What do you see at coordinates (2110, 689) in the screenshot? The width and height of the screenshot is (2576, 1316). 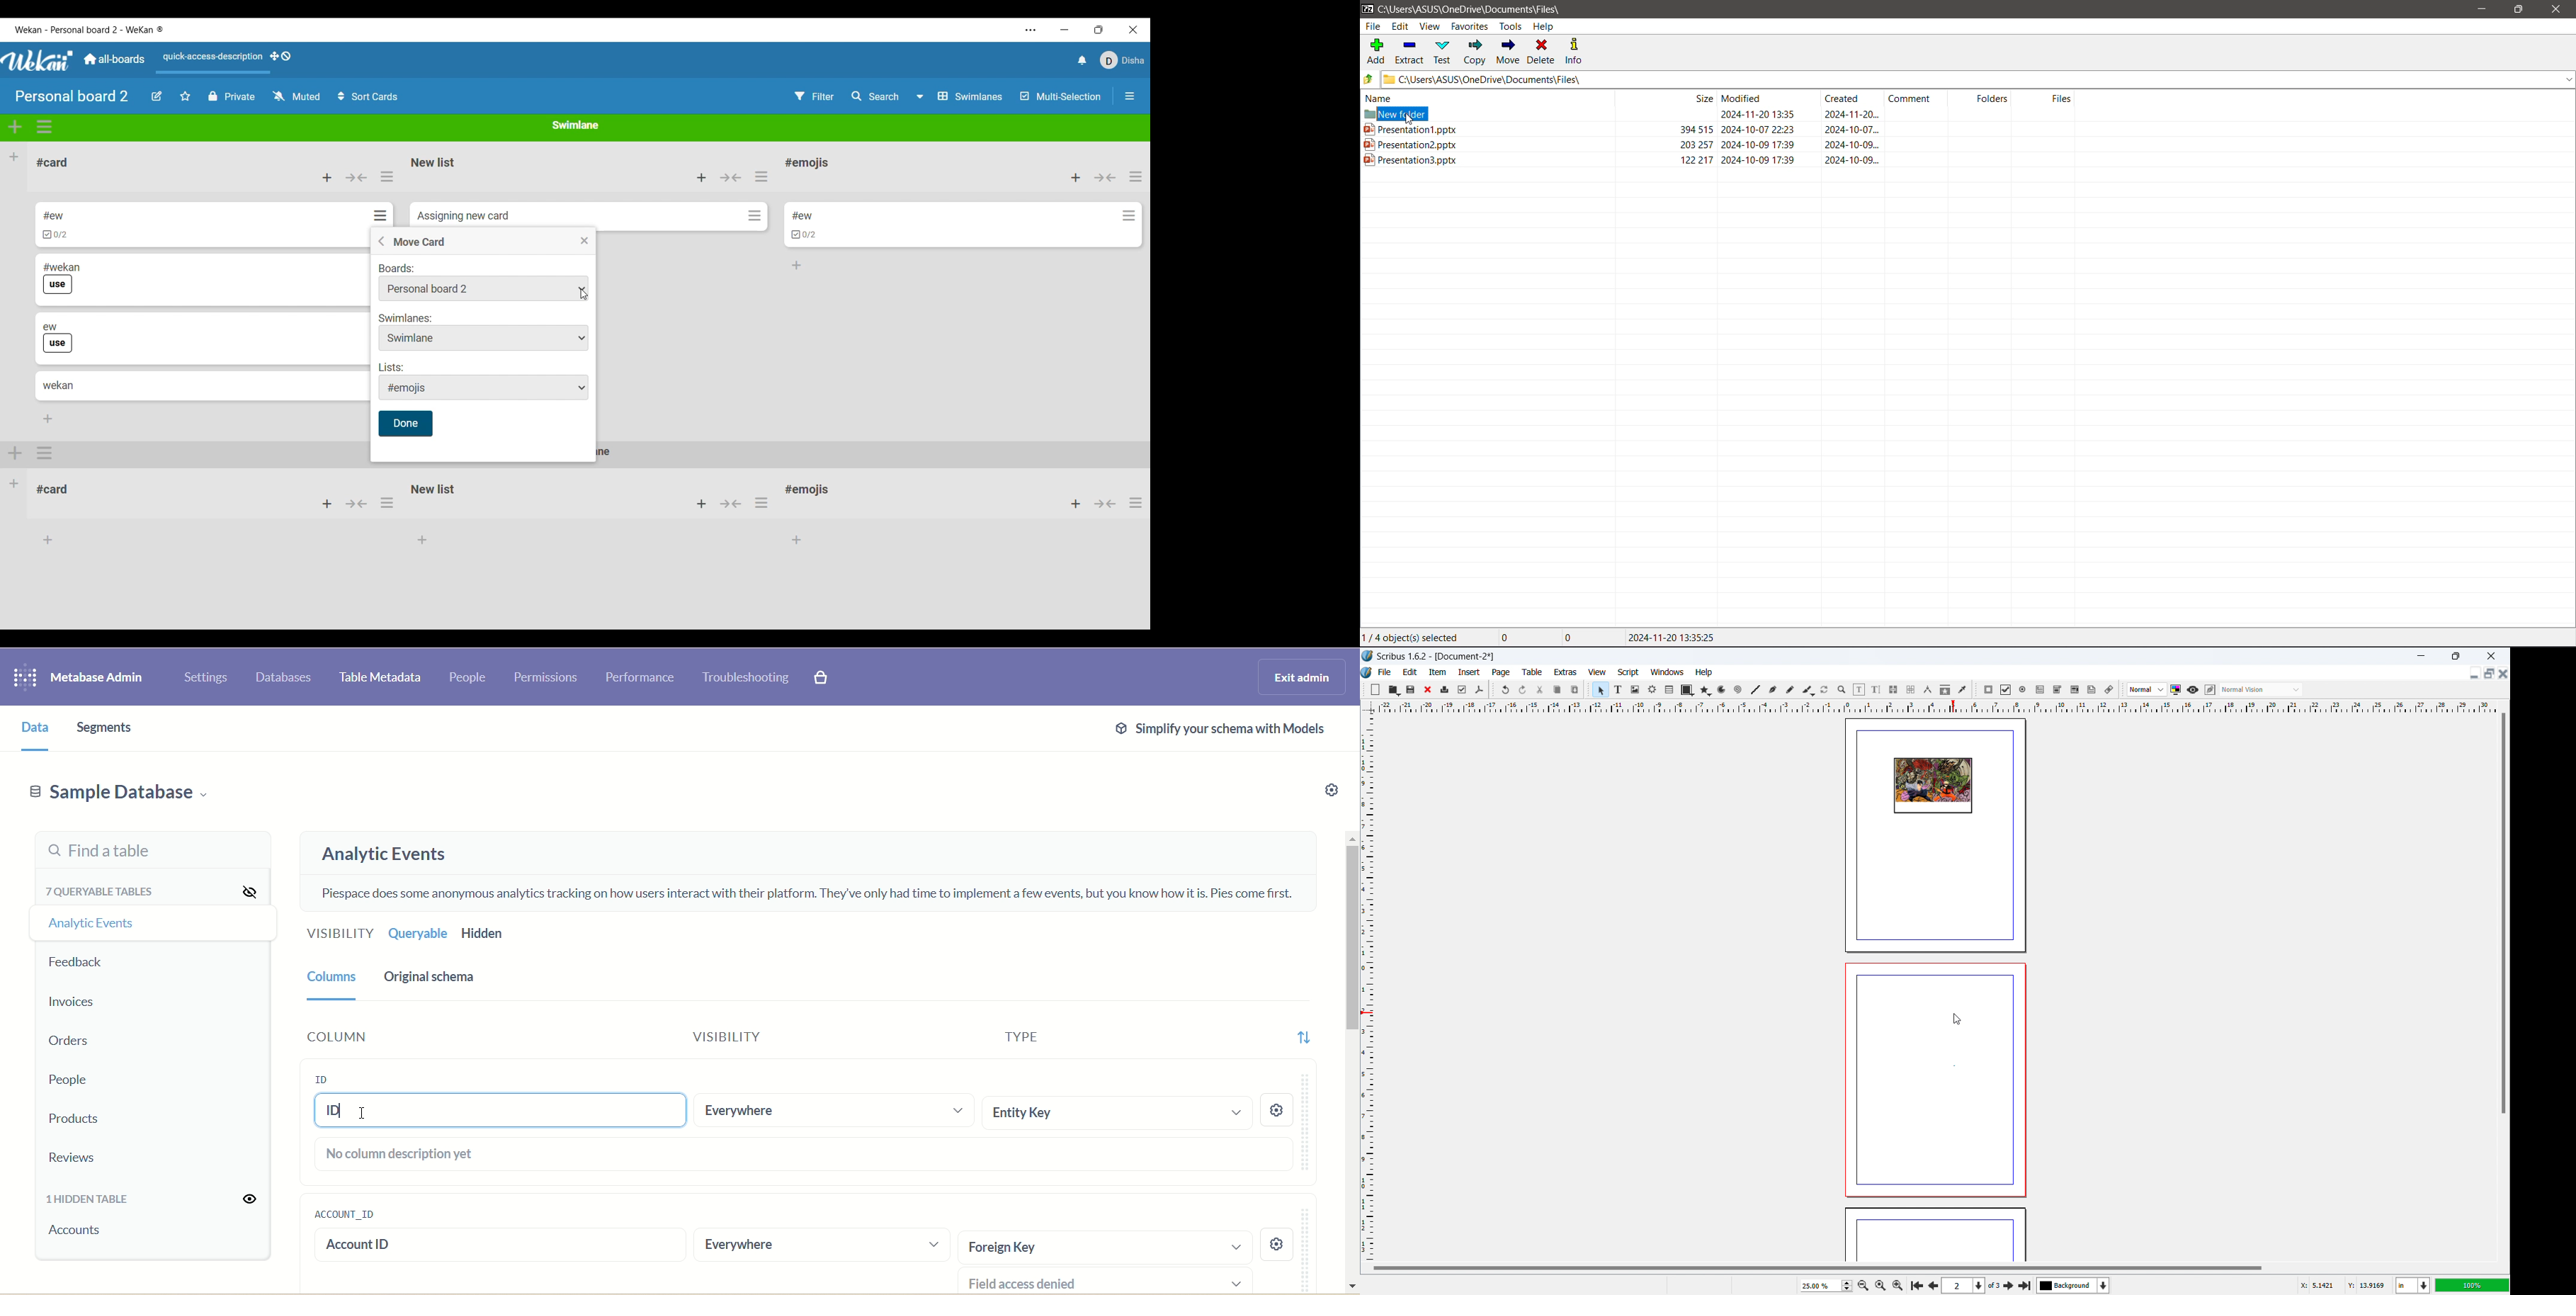 I see `link annotation` at bounding box center [2110, 689].